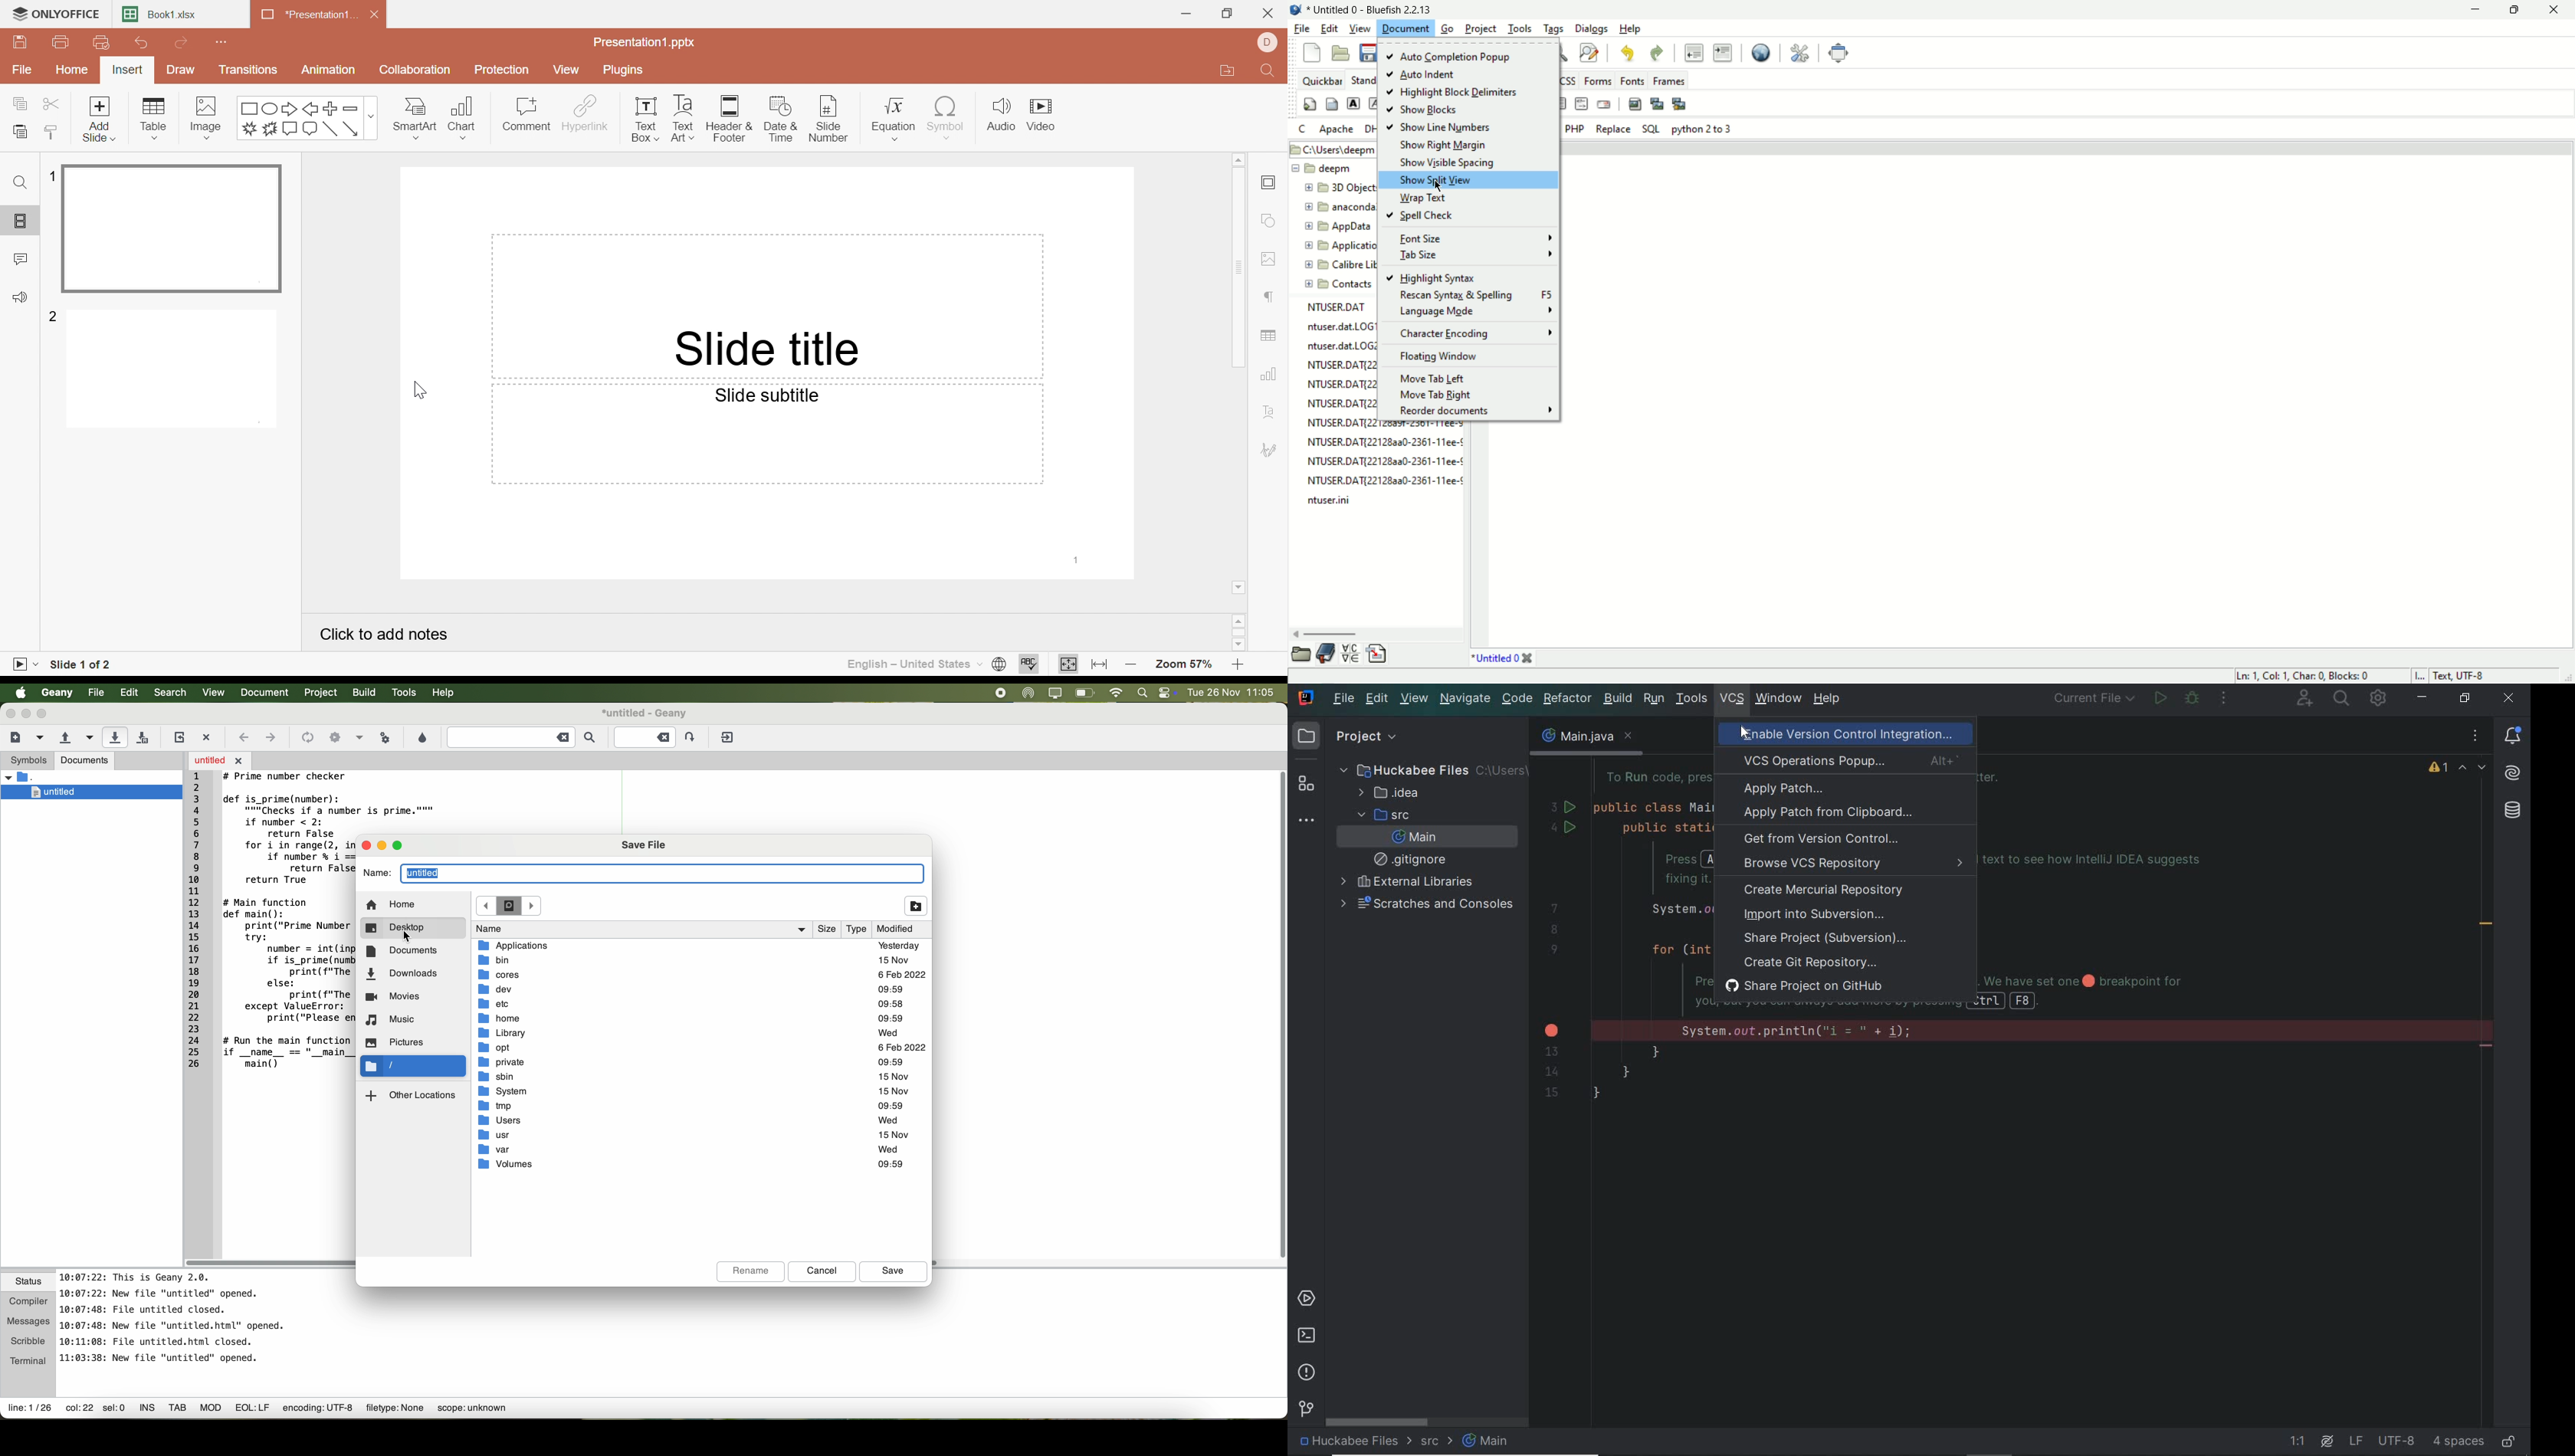  What do you see at coordinates (504, 72) in the screenshot?
I see `Protection` at bounding box center [504, 72].